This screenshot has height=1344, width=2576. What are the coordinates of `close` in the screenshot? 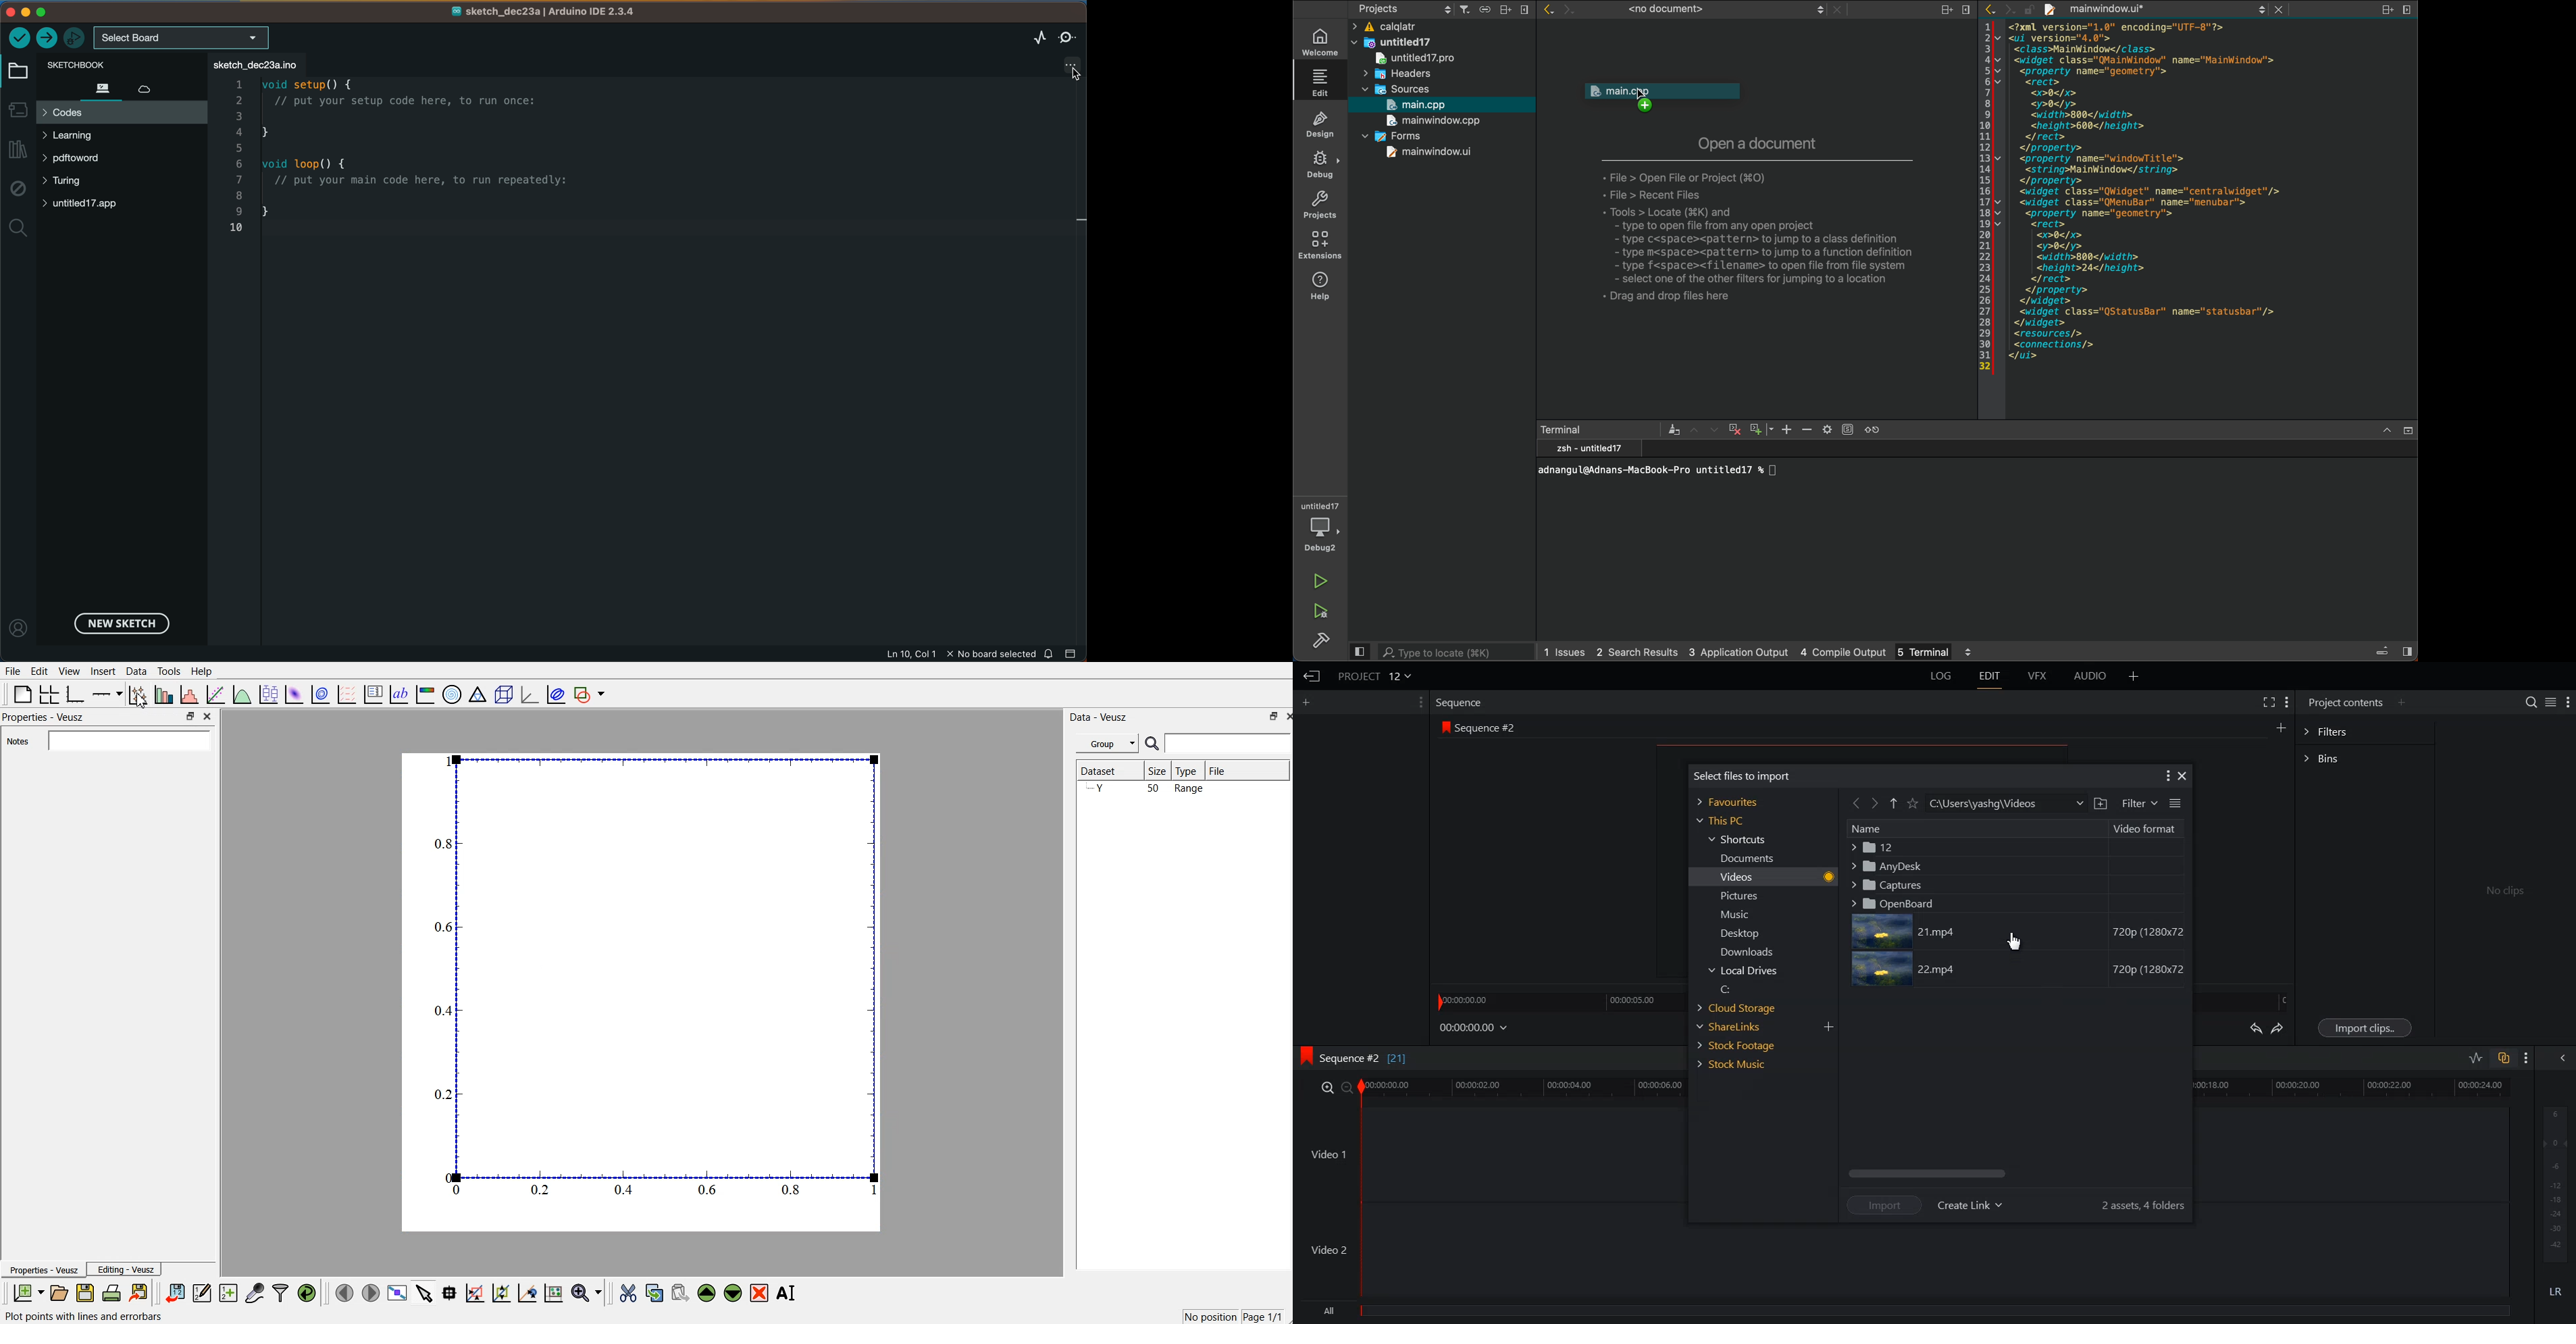 It's located at (208, 715).